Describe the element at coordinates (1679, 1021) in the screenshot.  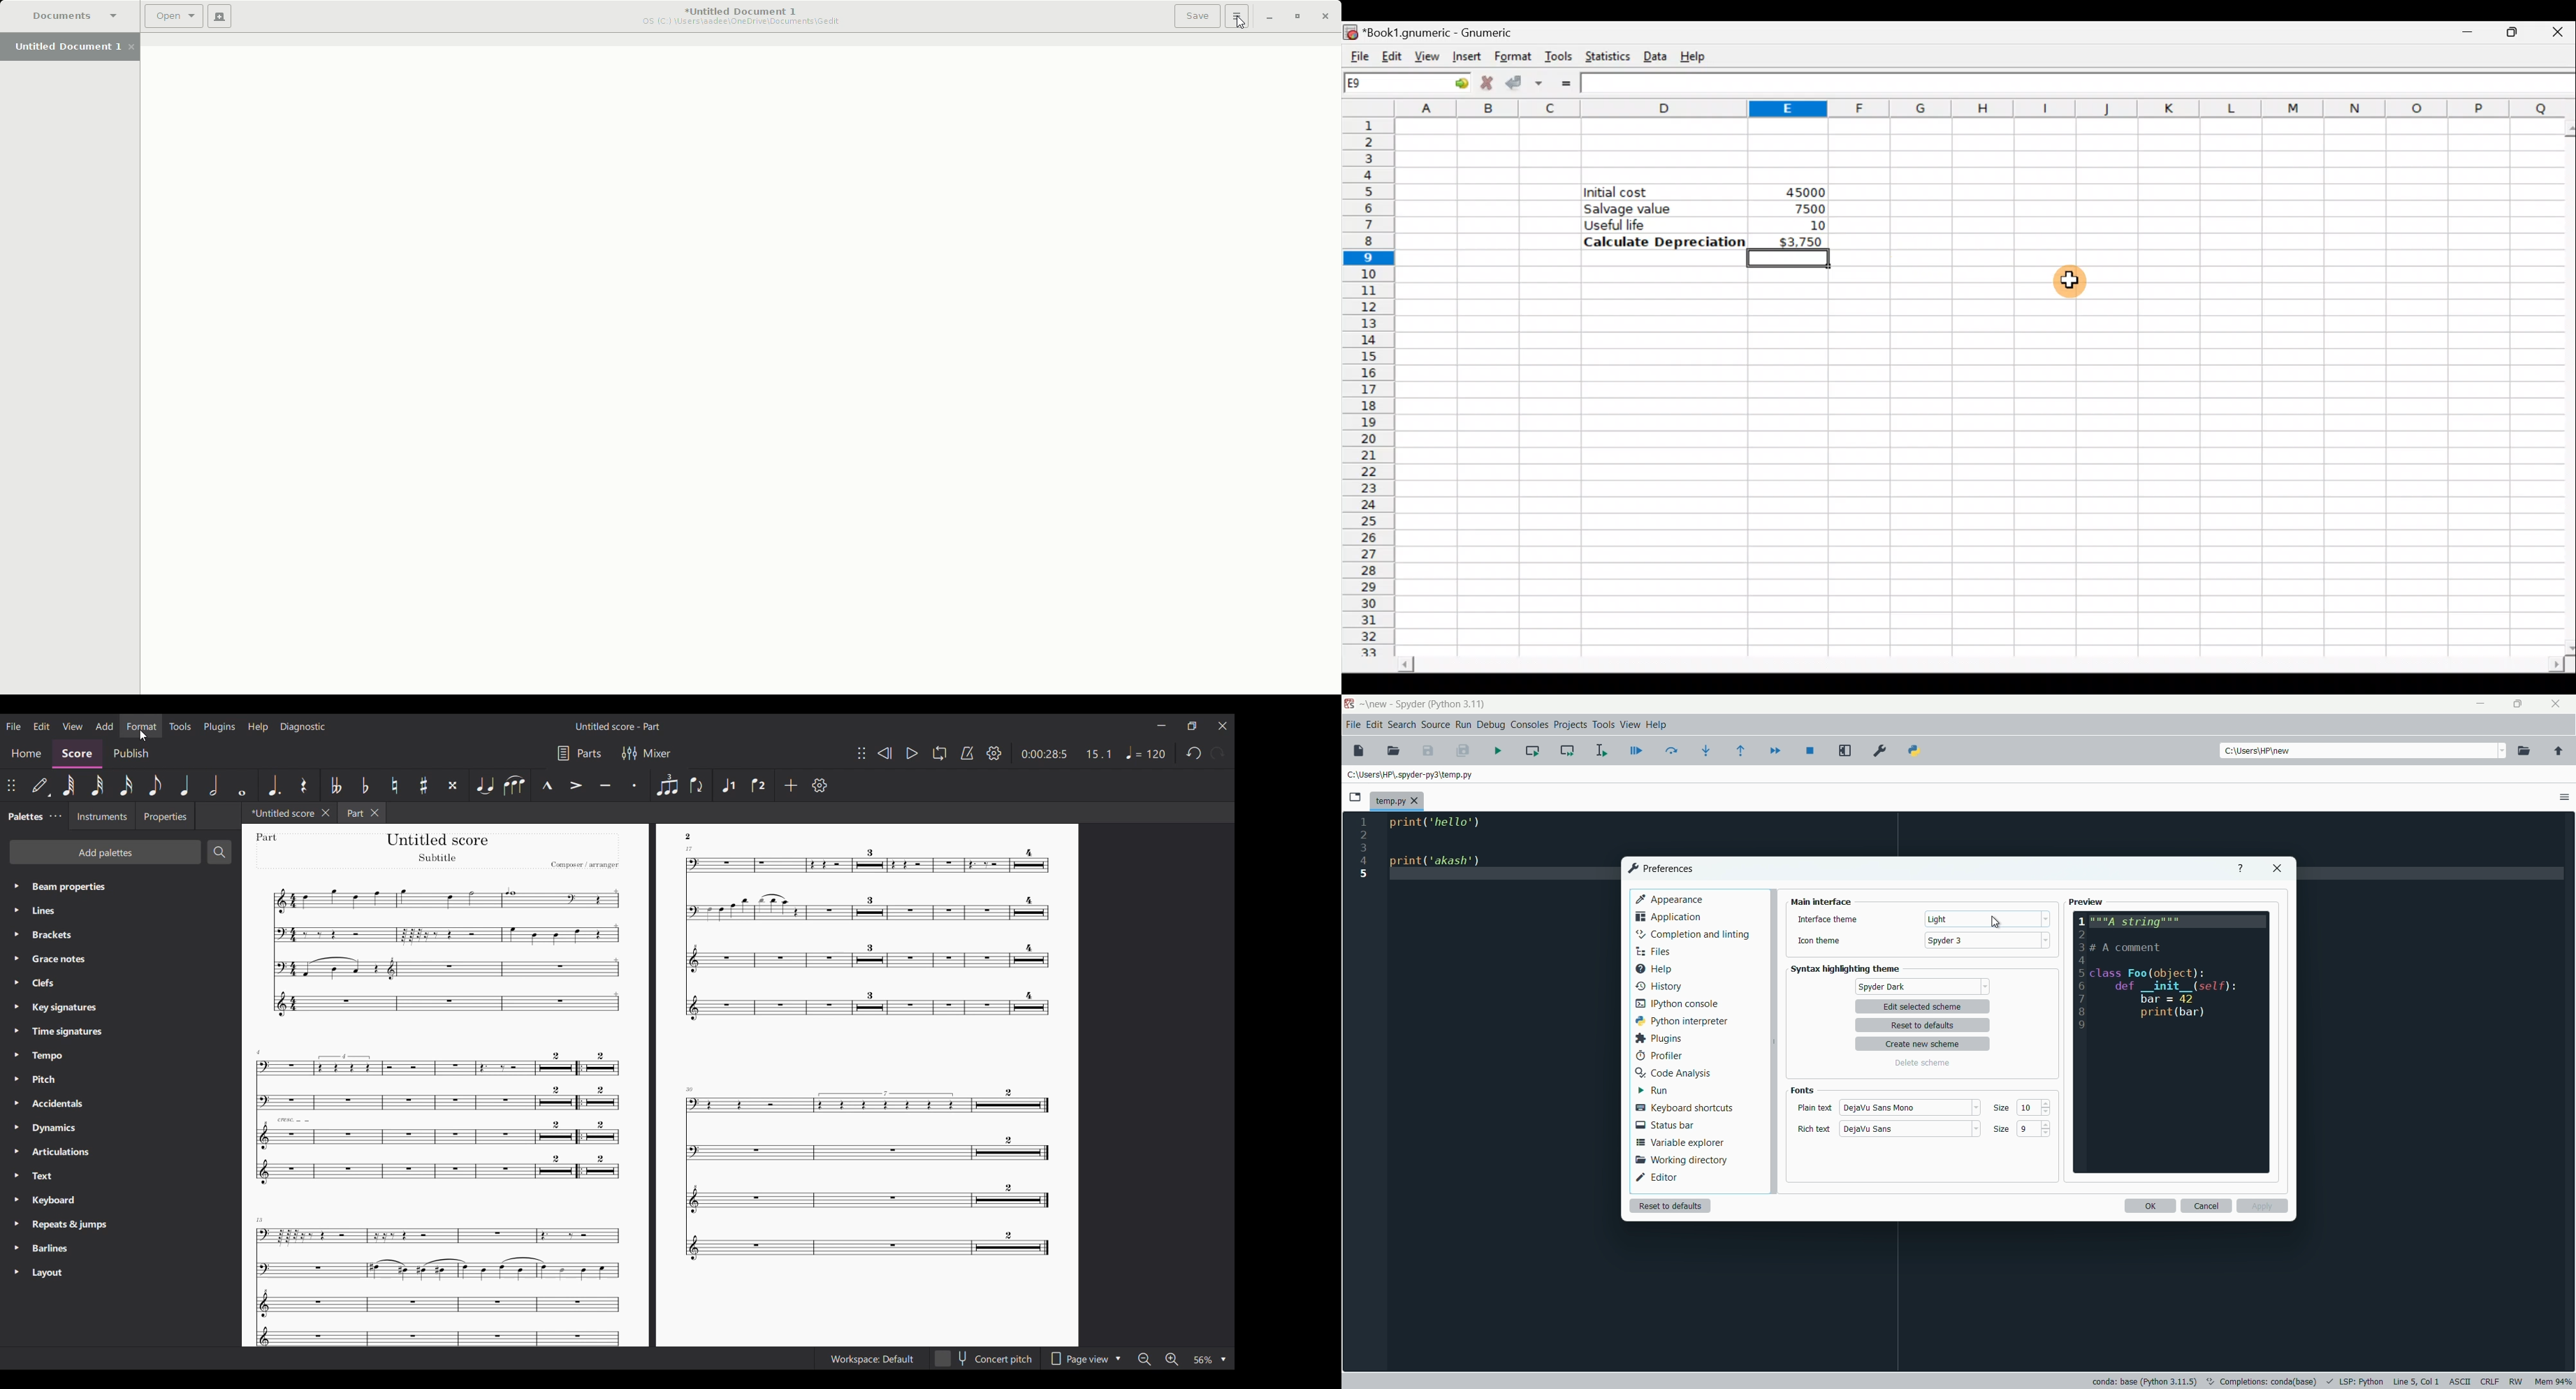
I see `python interpreter` at that location.